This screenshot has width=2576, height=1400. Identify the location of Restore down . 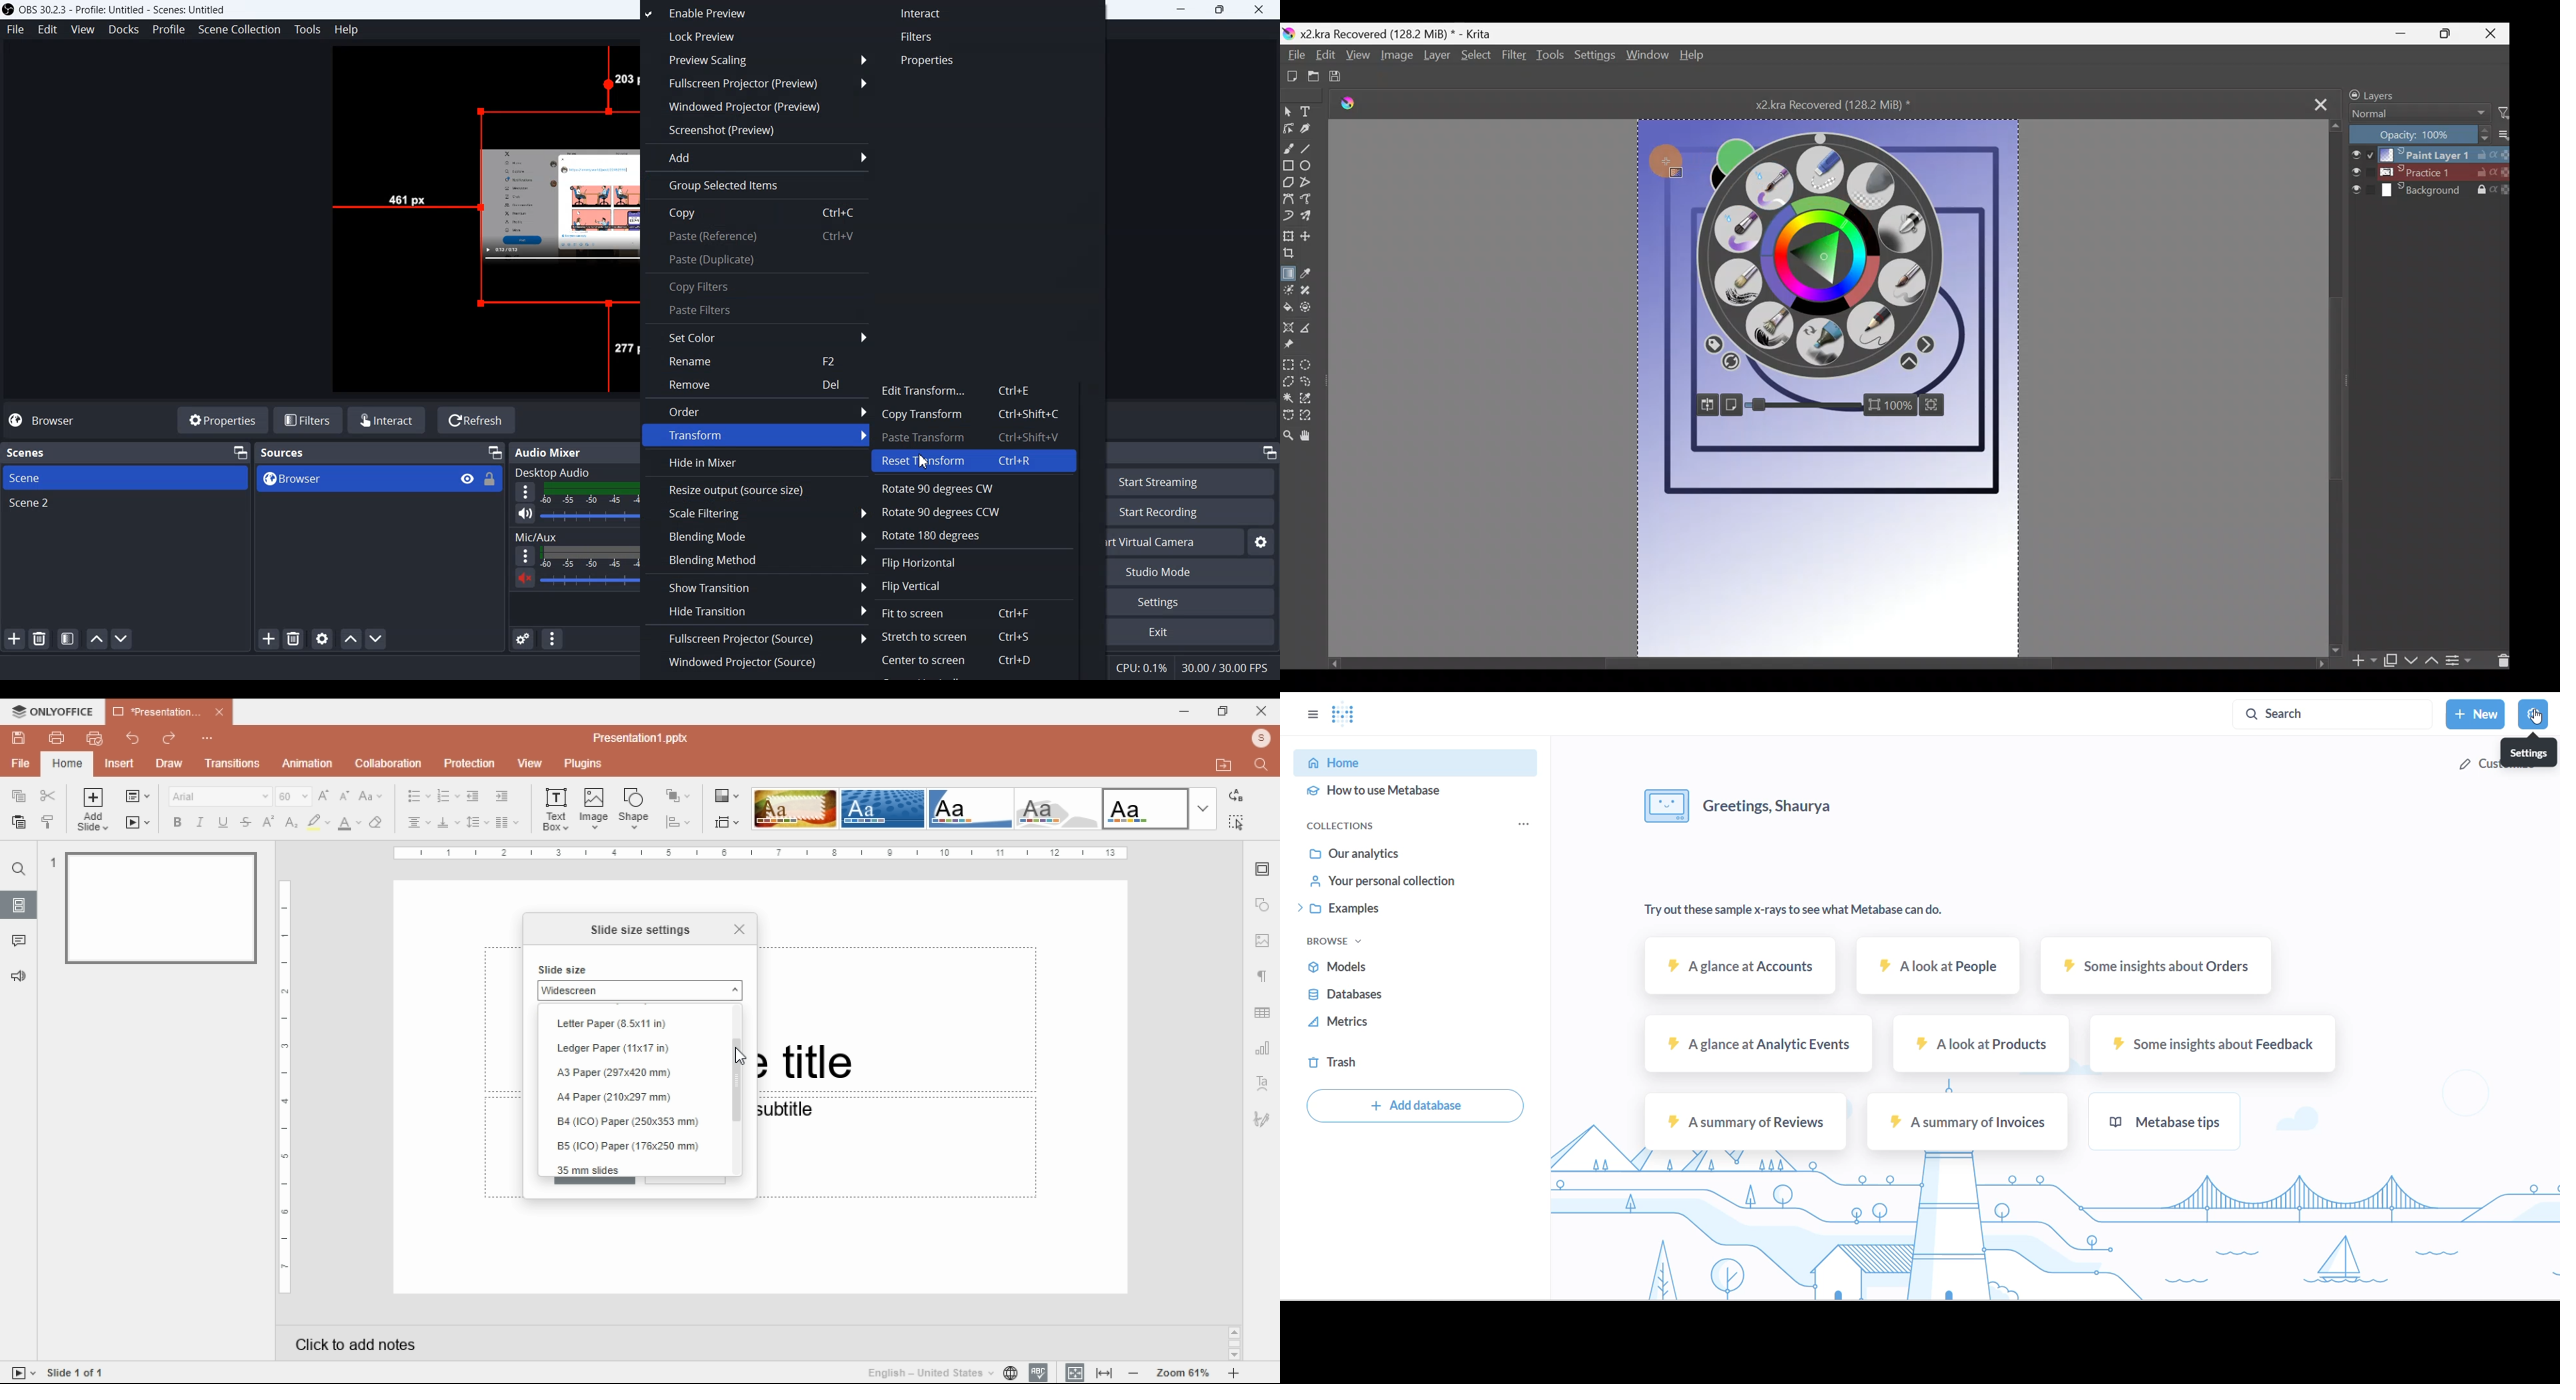
(1225, 9).